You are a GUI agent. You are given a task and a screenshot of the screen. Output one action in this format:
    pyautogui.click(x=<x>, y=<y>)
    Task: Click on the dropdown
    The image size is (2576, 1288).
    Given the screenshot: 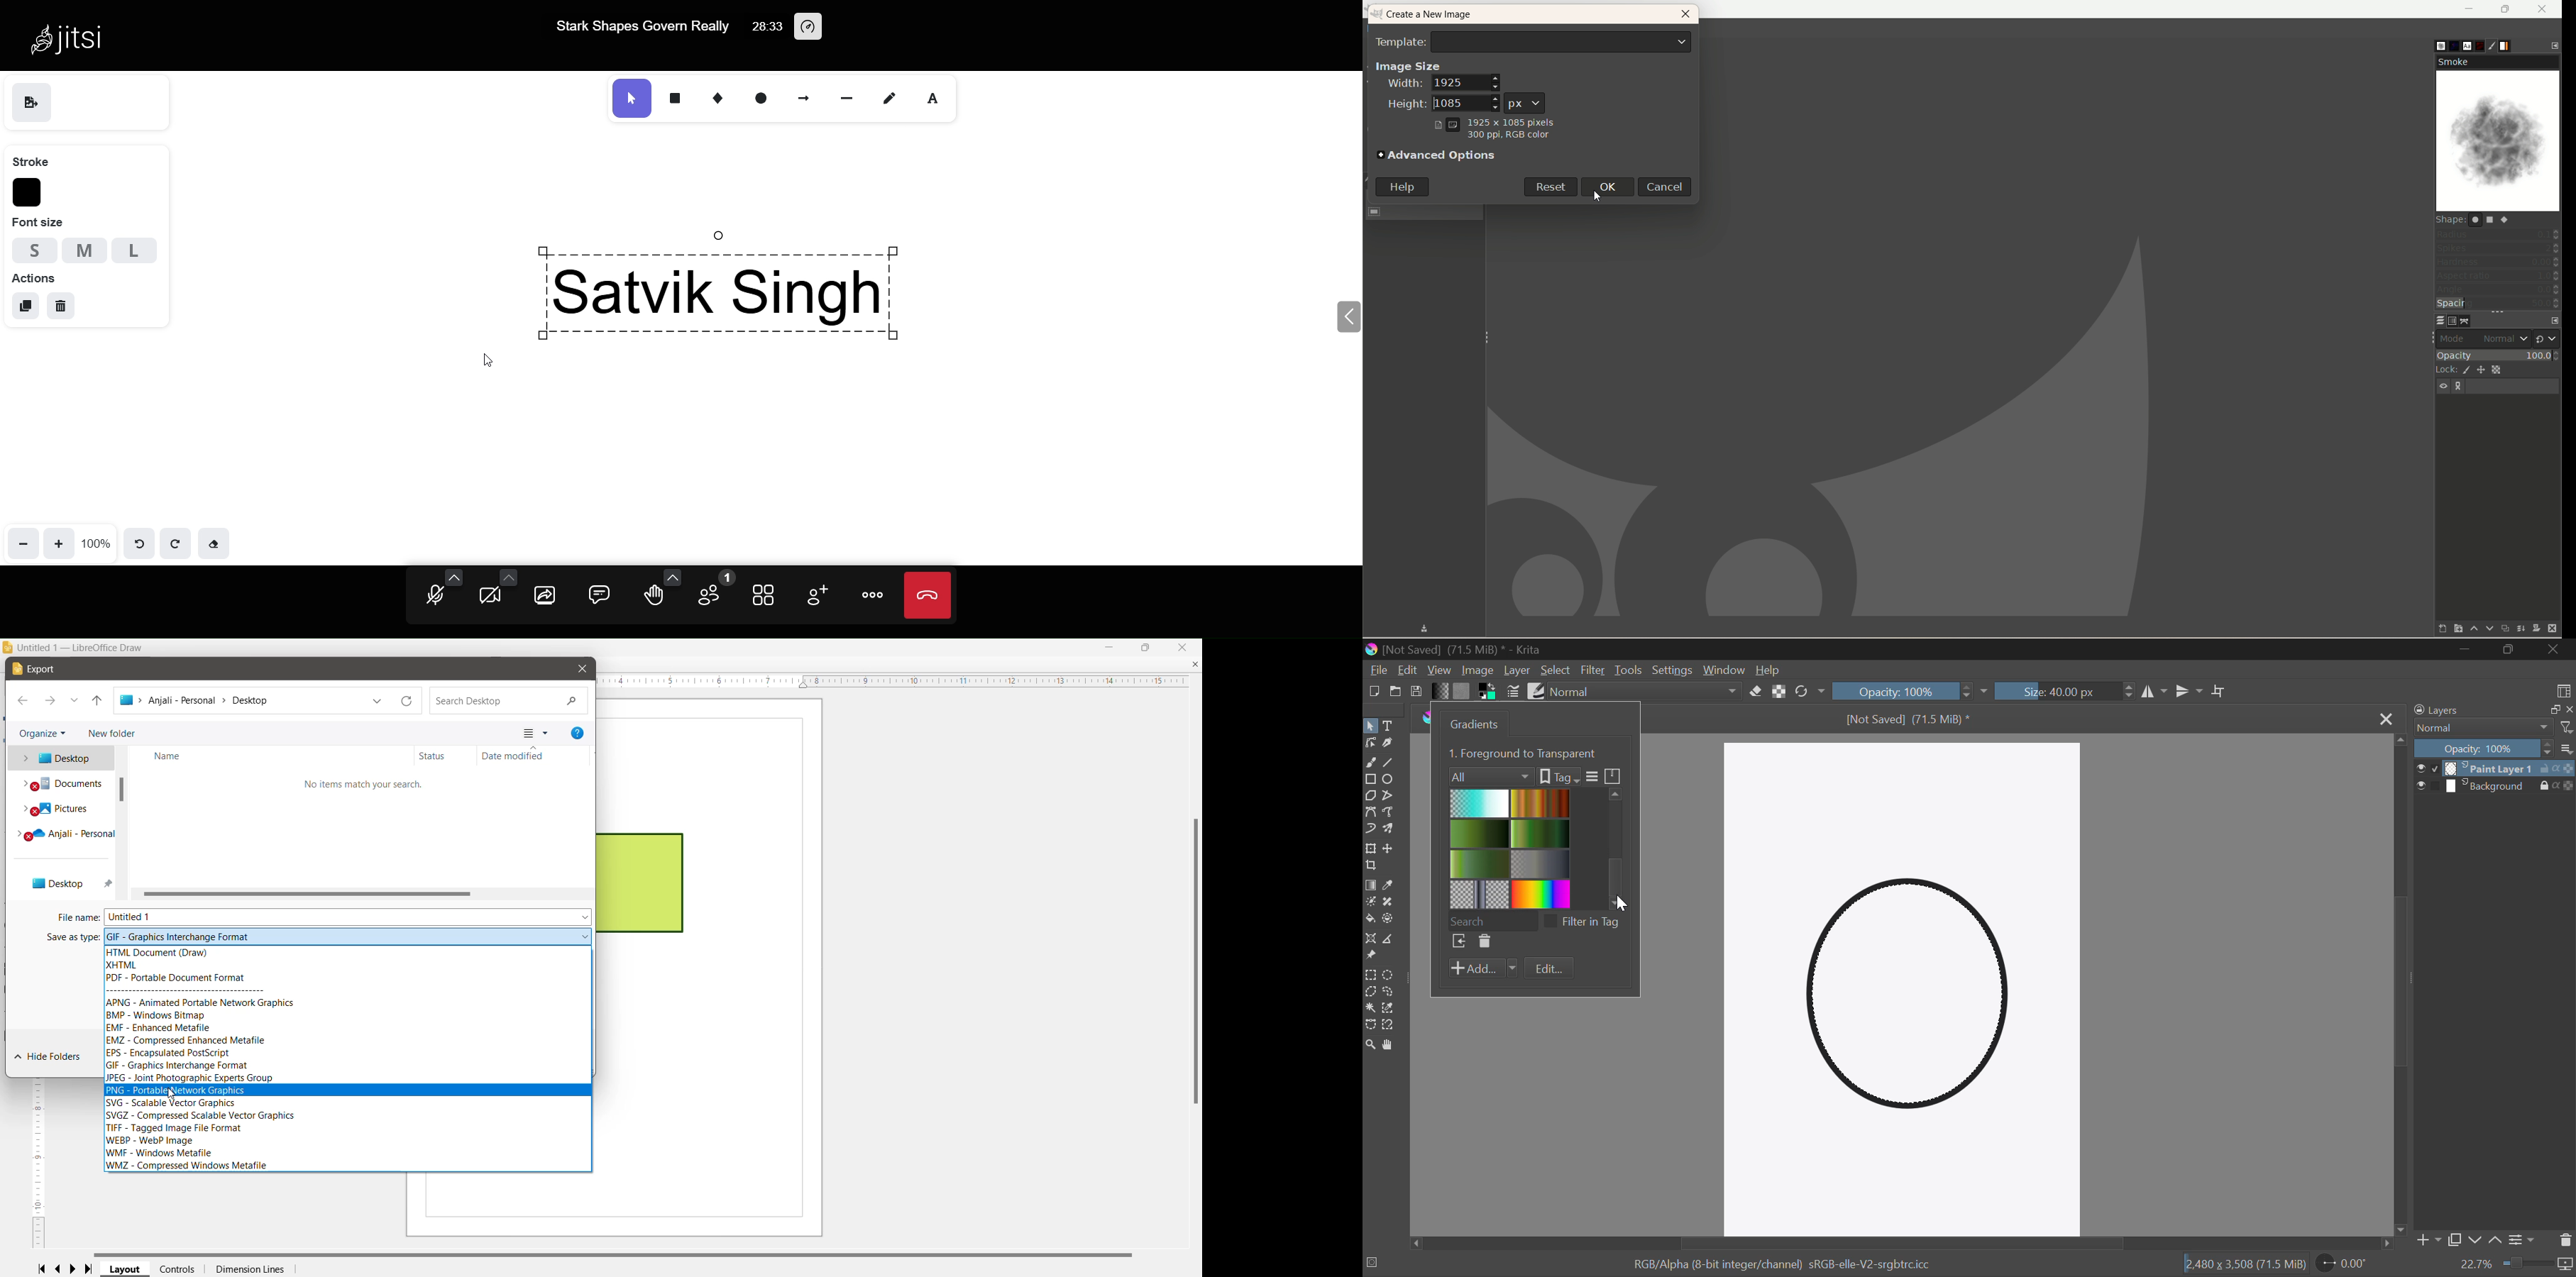 What is the action you would take?
    pyautogui.click(x=1986, y=692)
    